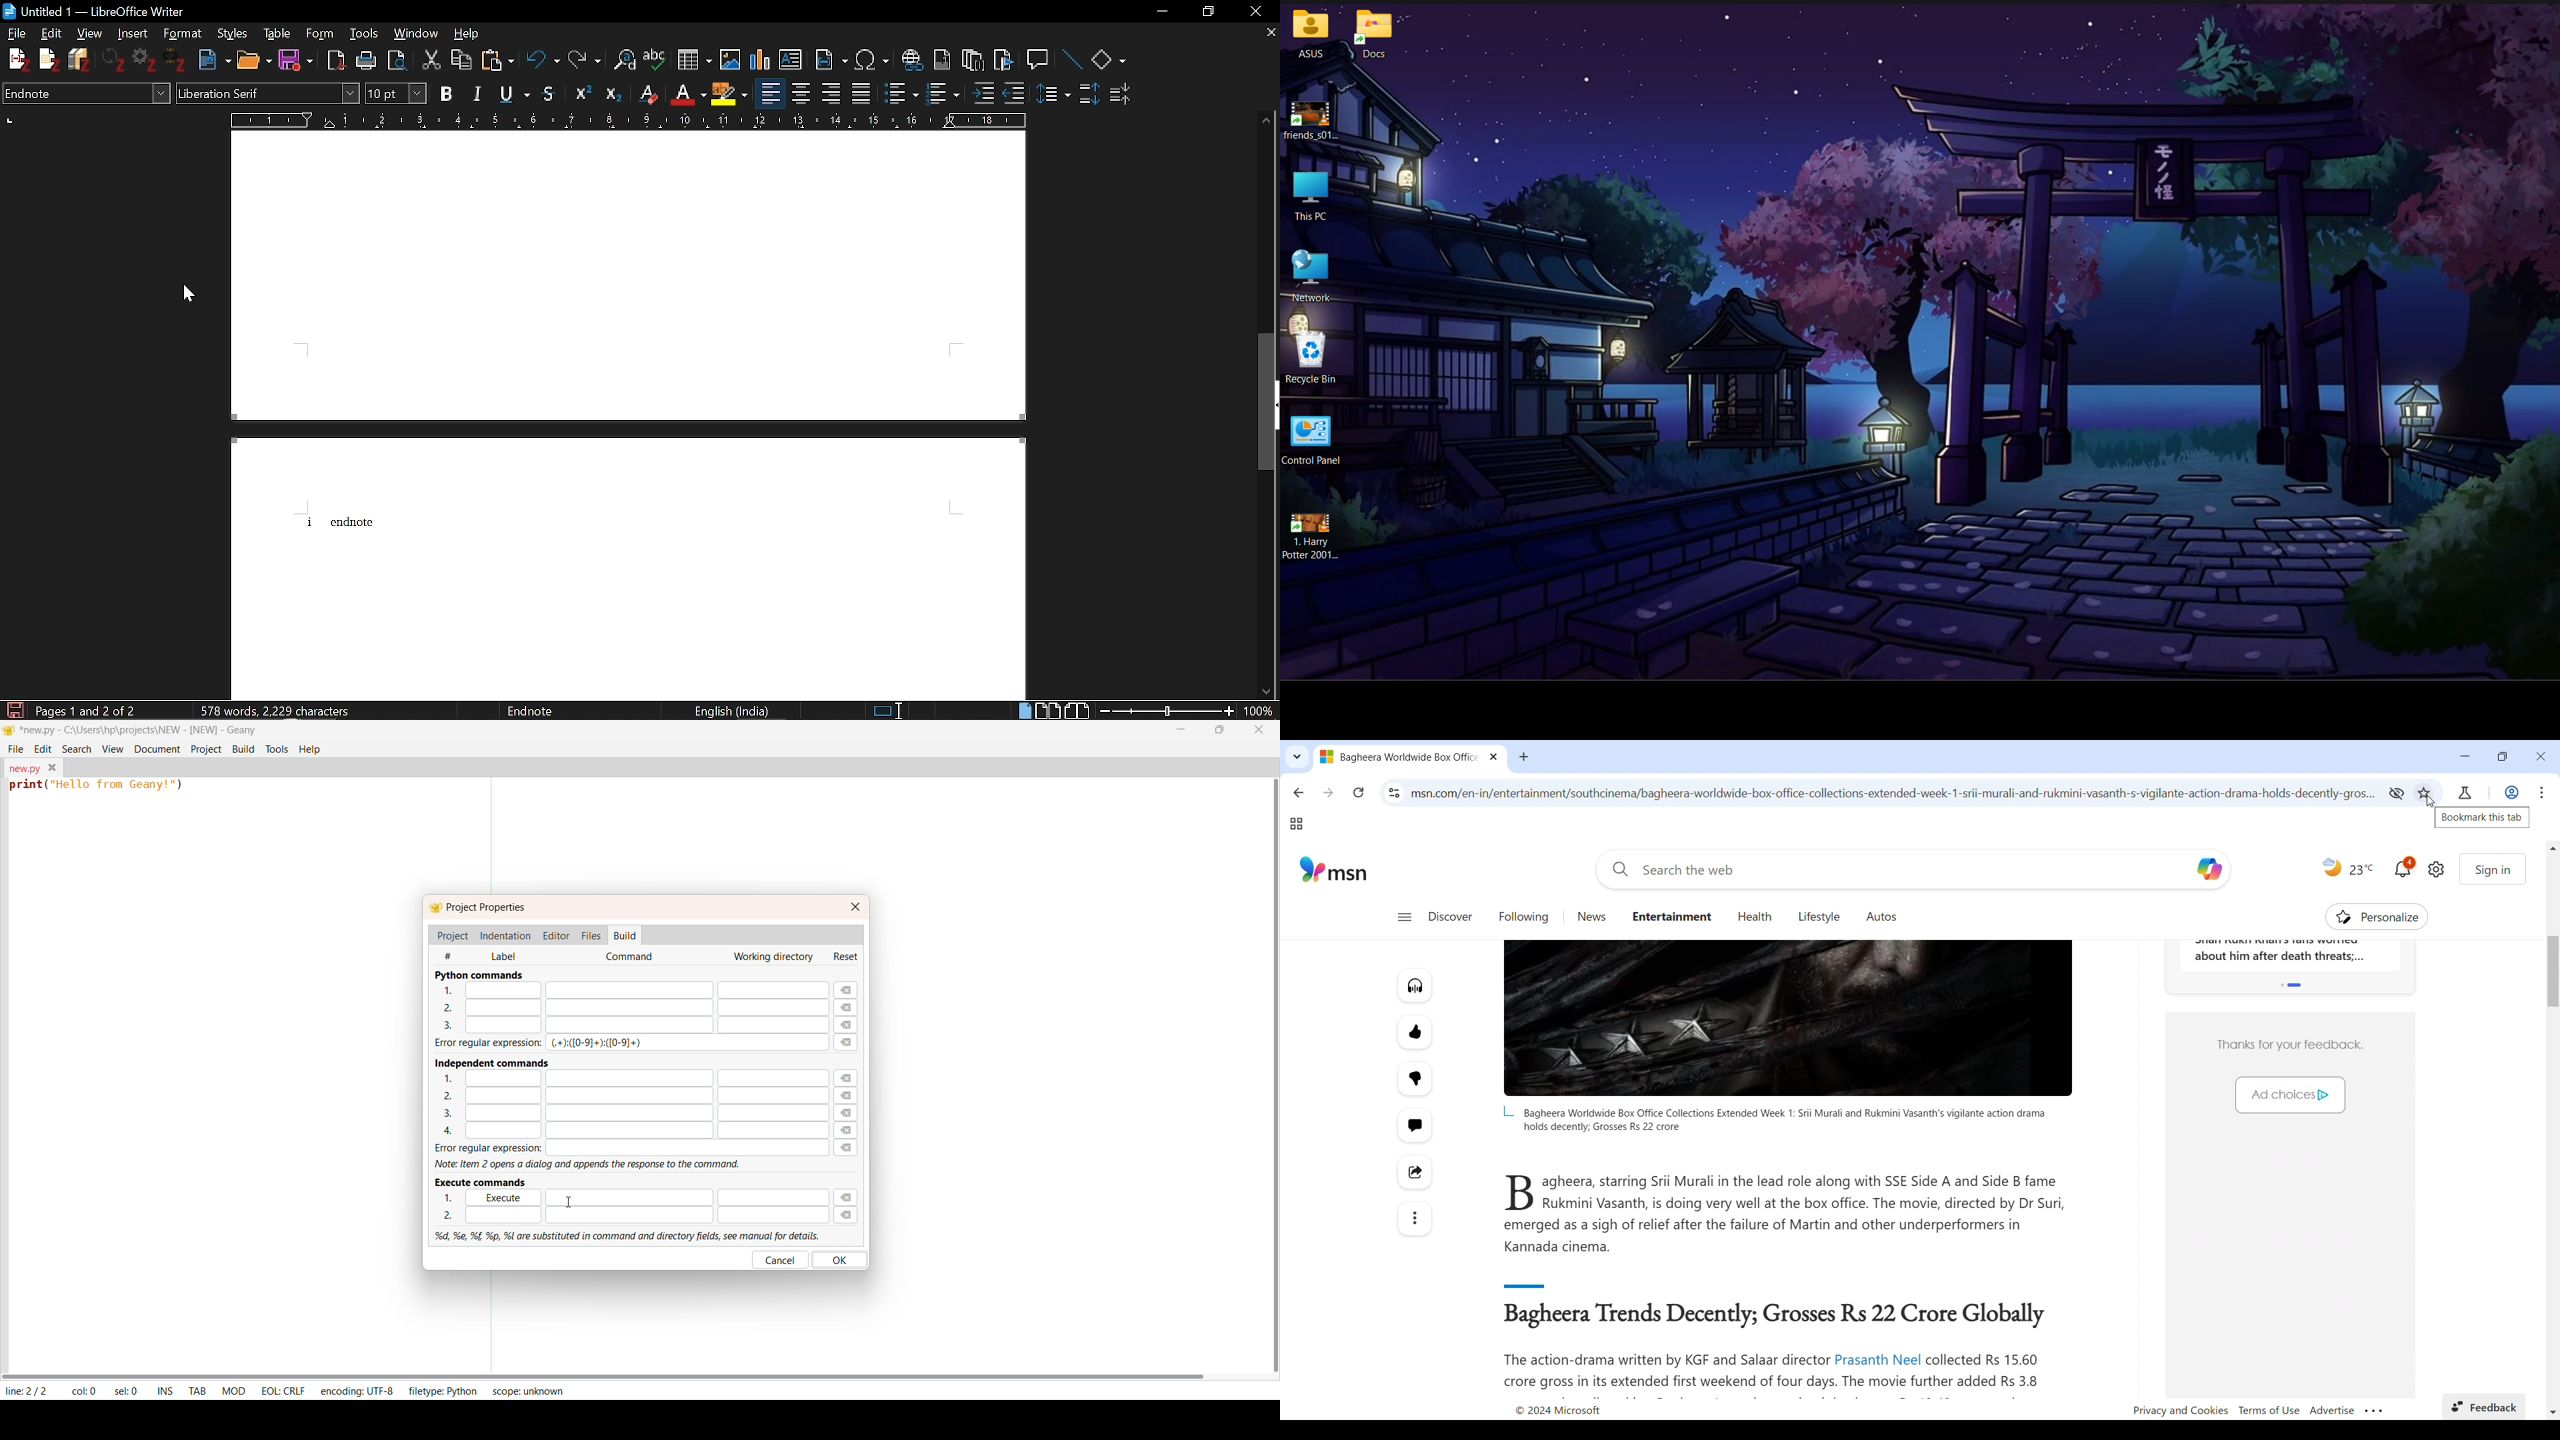 This screenshot has height=1456, width=2576. I want to click on Move down, so click(1266, 691).